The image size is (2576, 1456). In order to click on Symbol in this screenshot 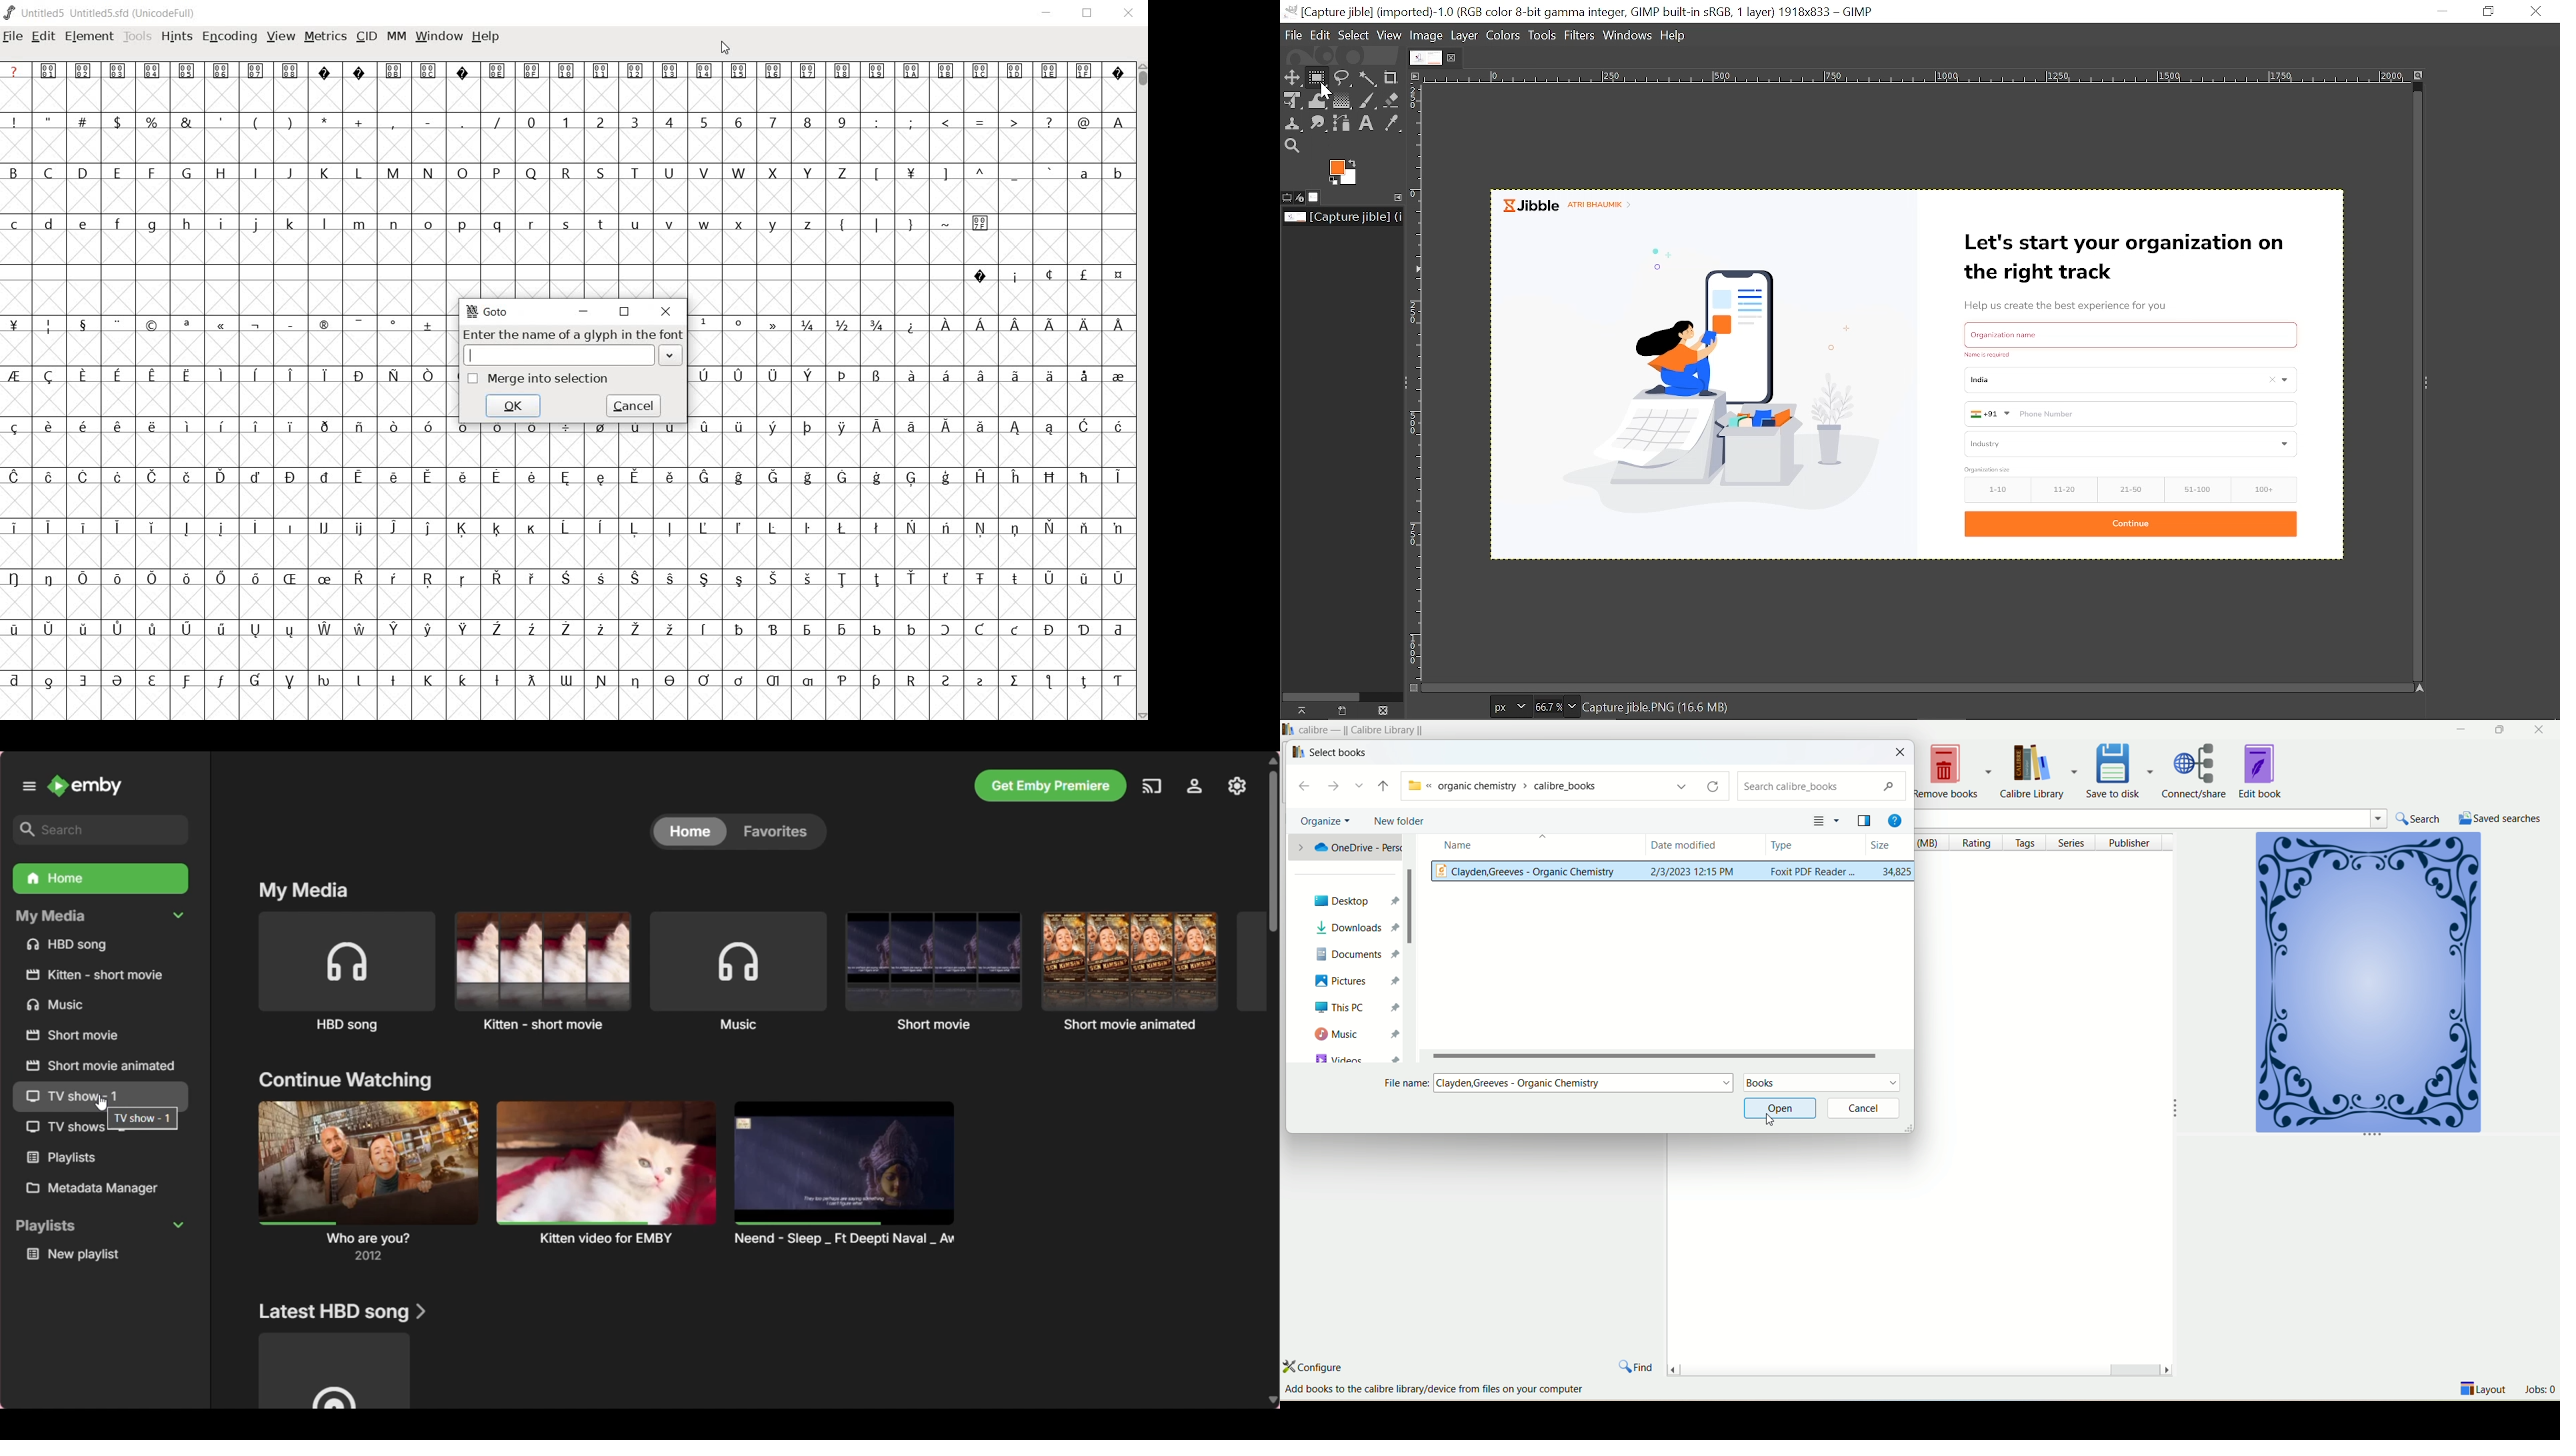, I will do `click(948, 580)`.